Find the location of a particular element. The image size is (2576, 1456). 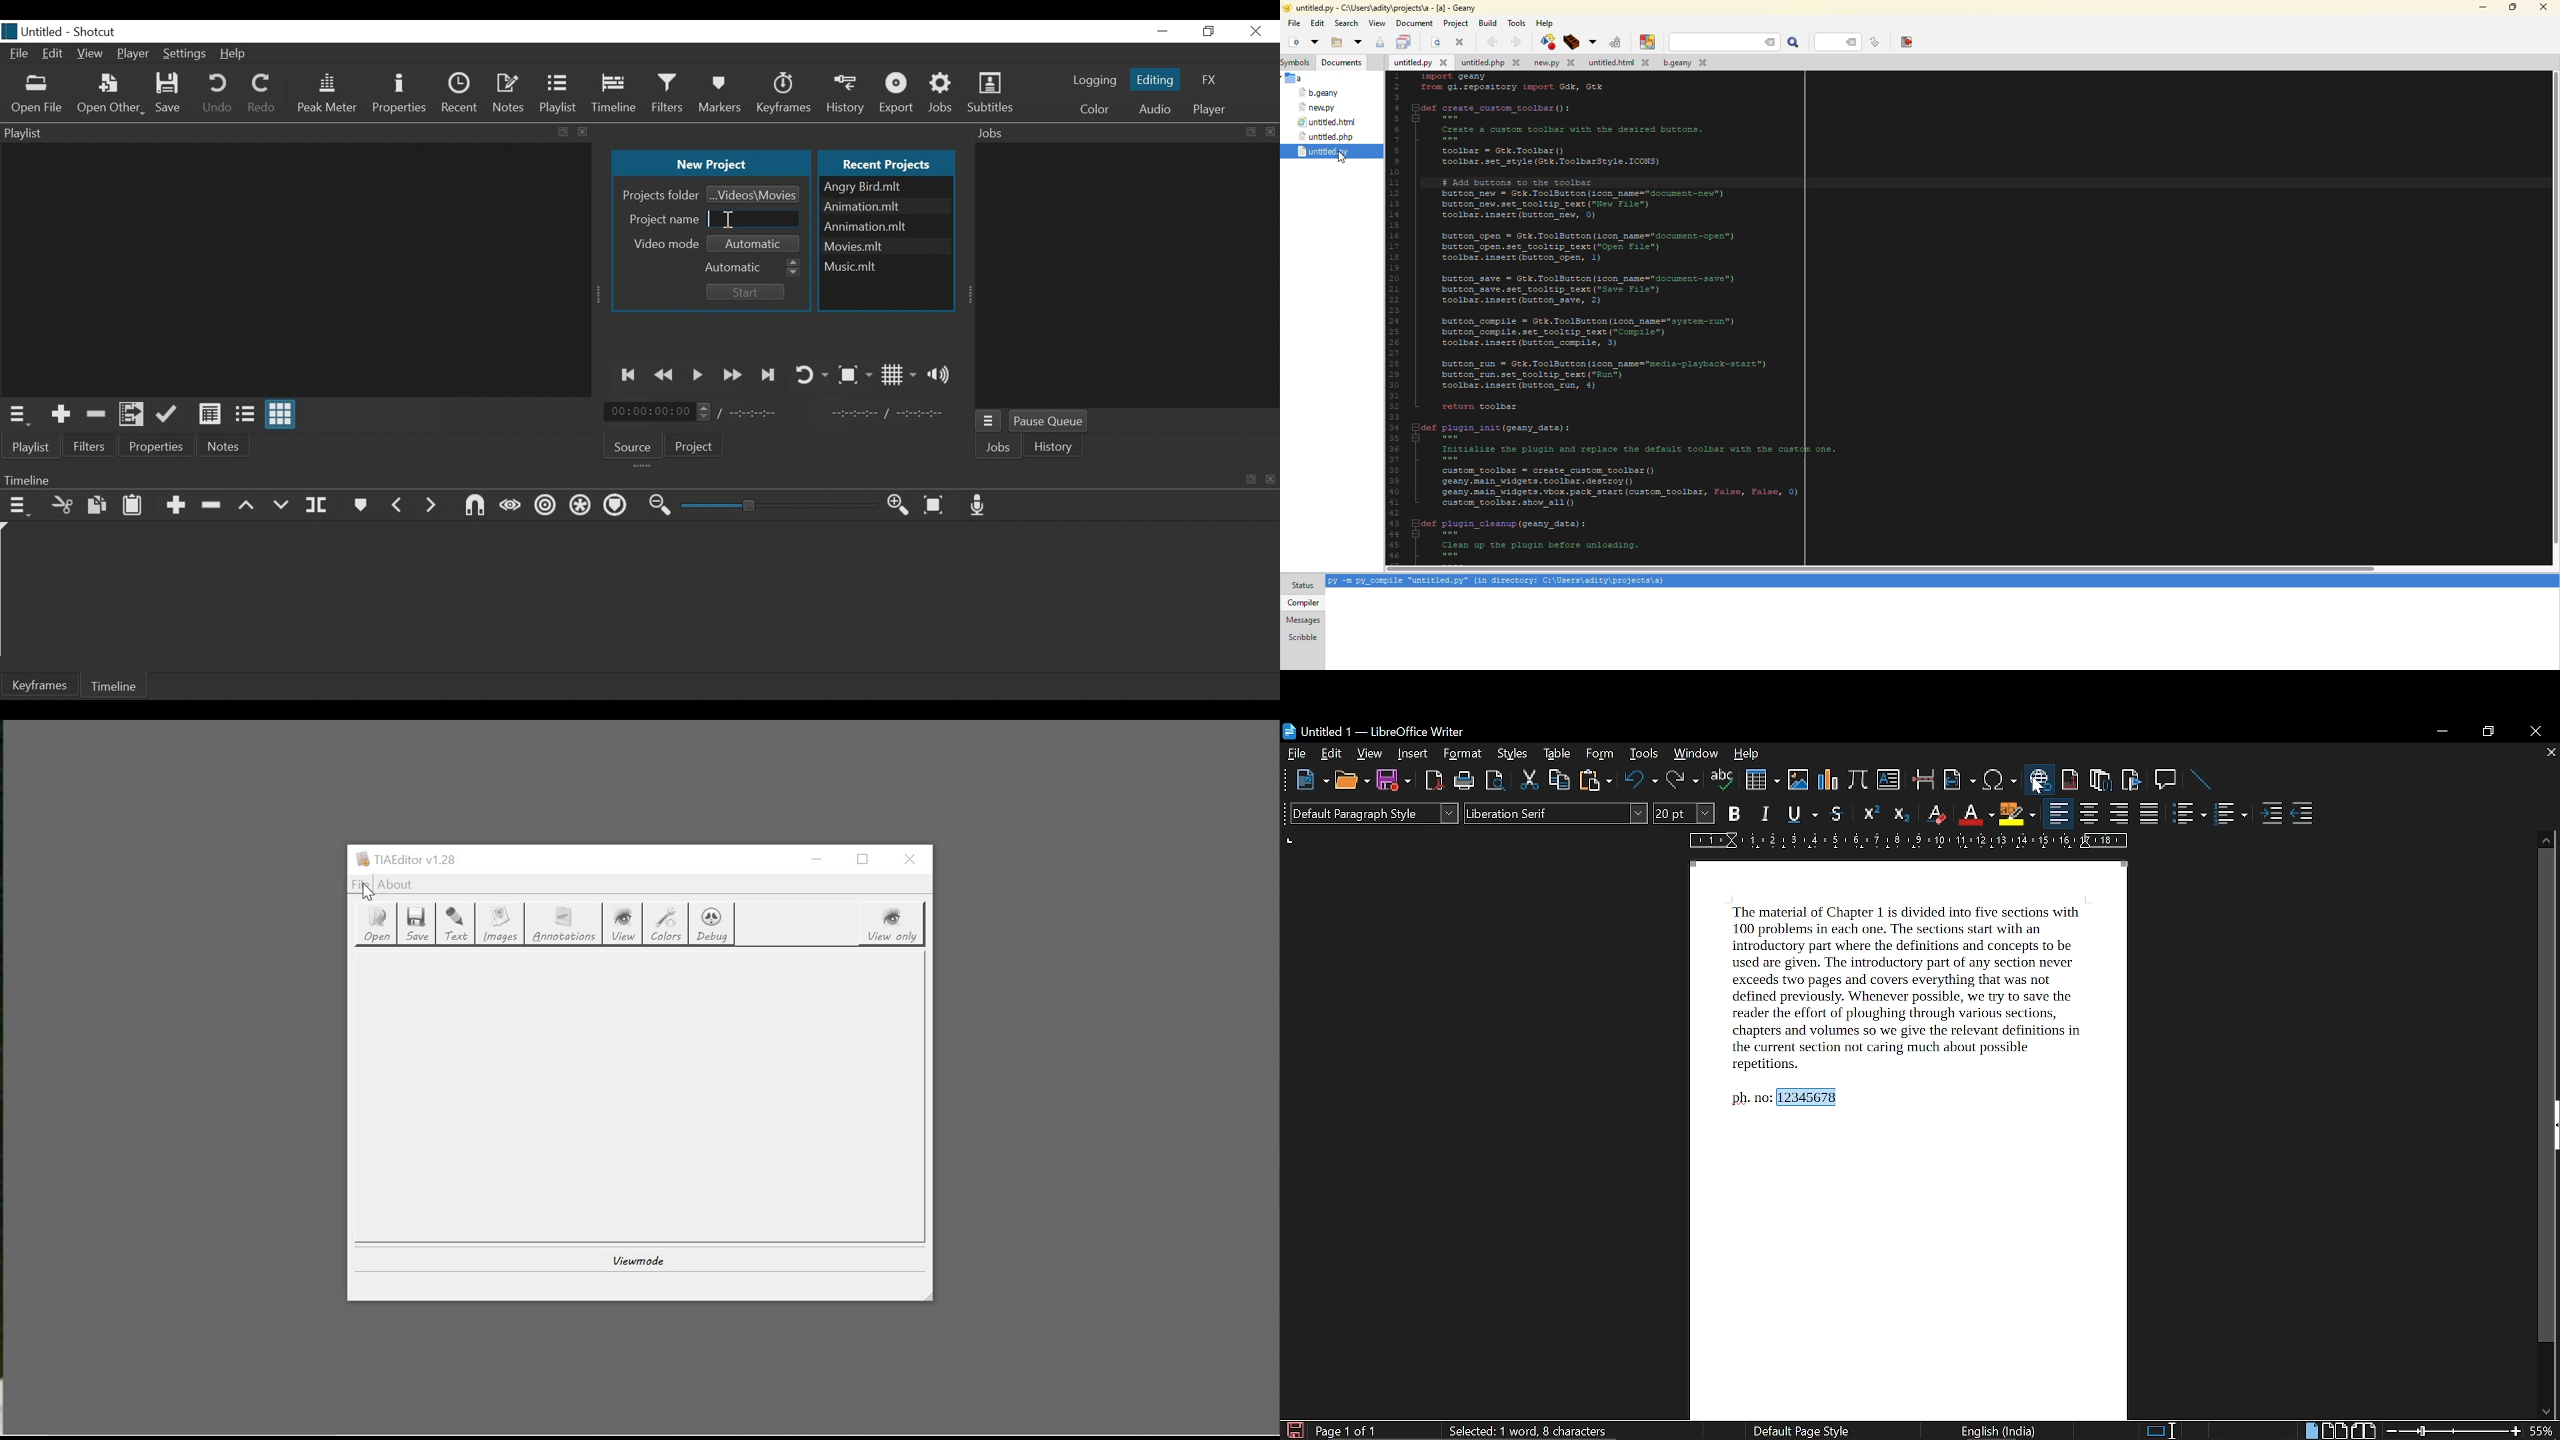

underline is located at coordinates (1801, 813).